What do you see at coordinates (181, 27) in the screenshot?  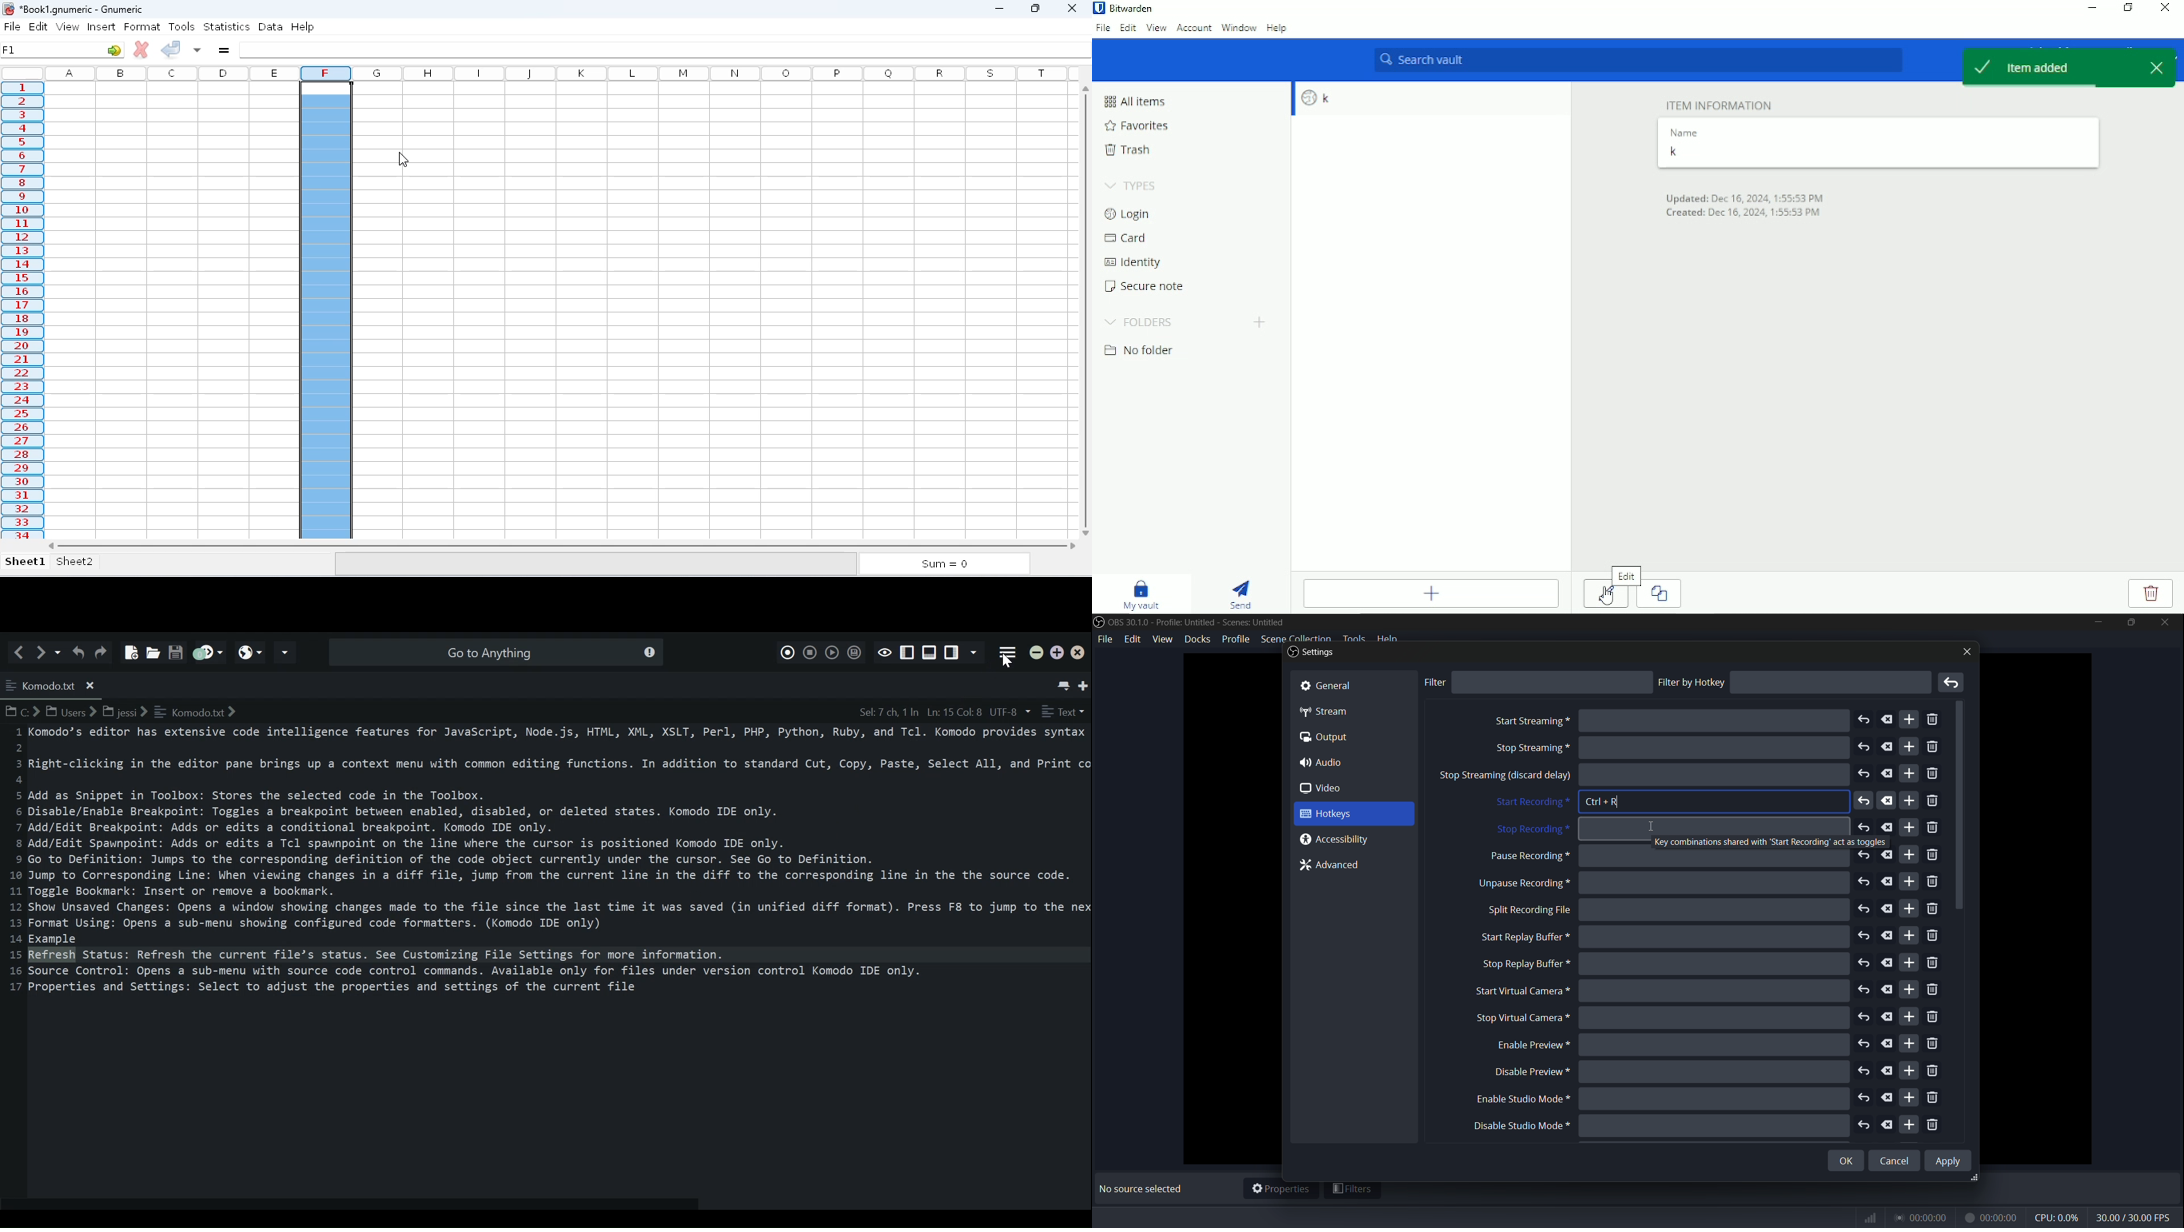 I see `tools` at bounding box center [181, 27].